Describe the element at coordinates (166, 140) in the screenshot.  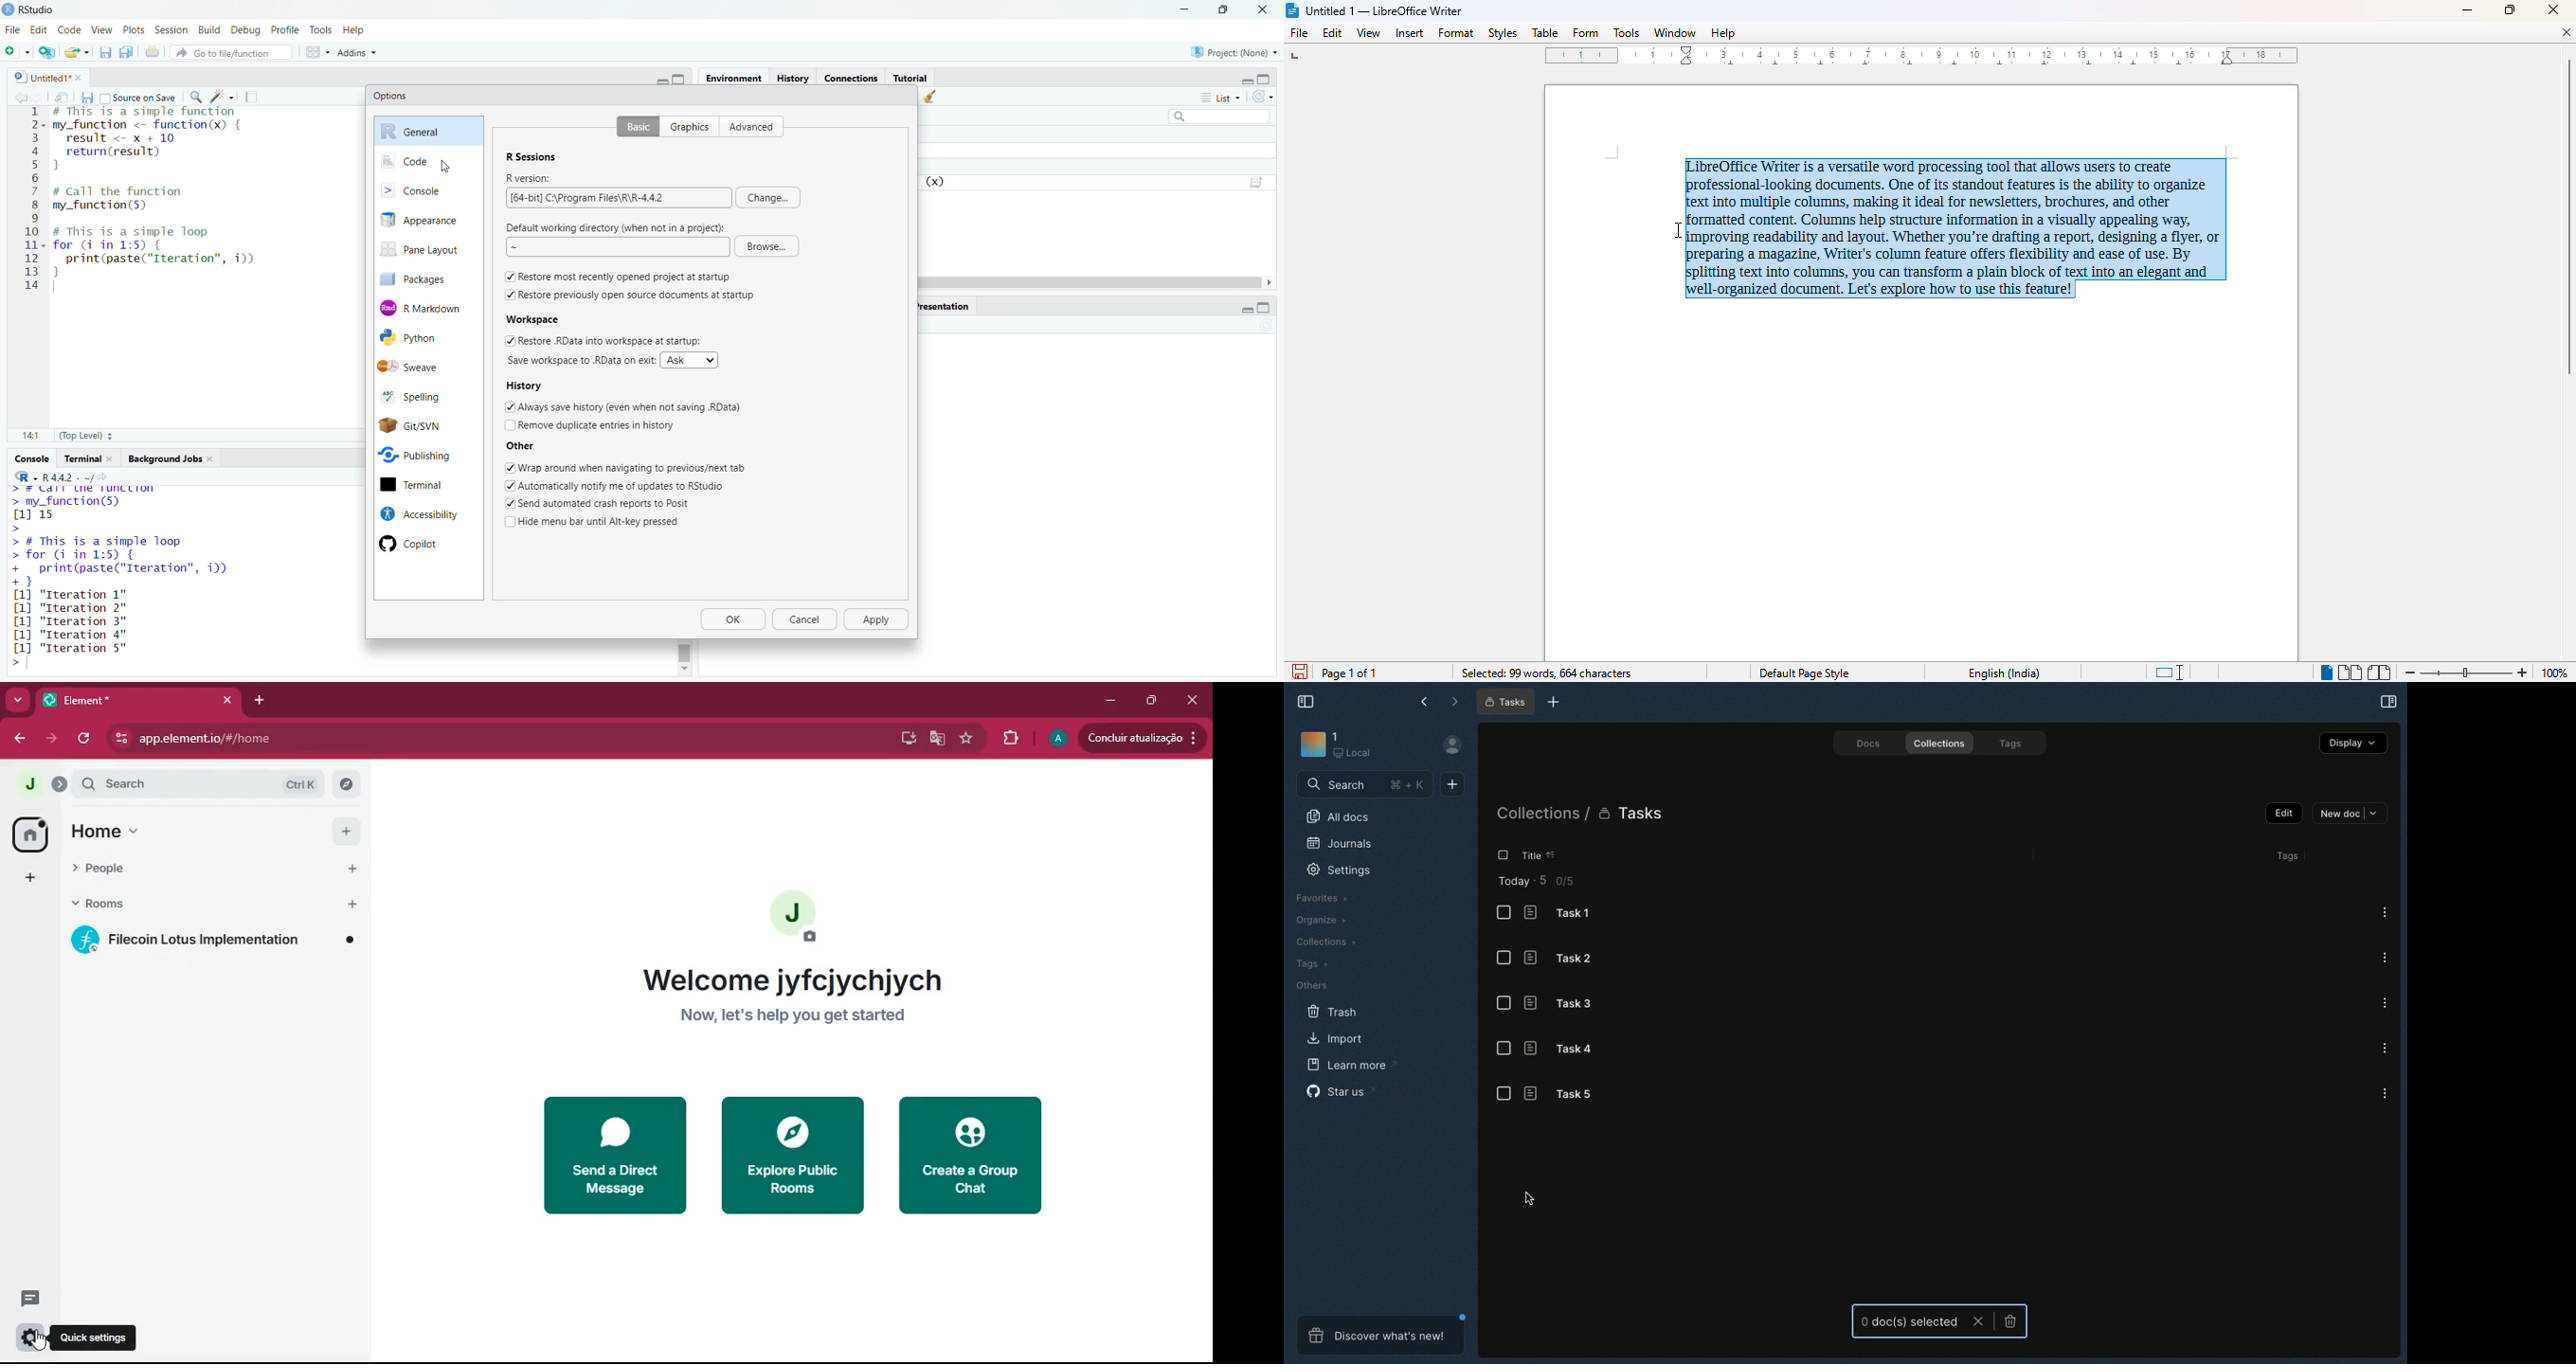
I see `code of a simple function` at that location.